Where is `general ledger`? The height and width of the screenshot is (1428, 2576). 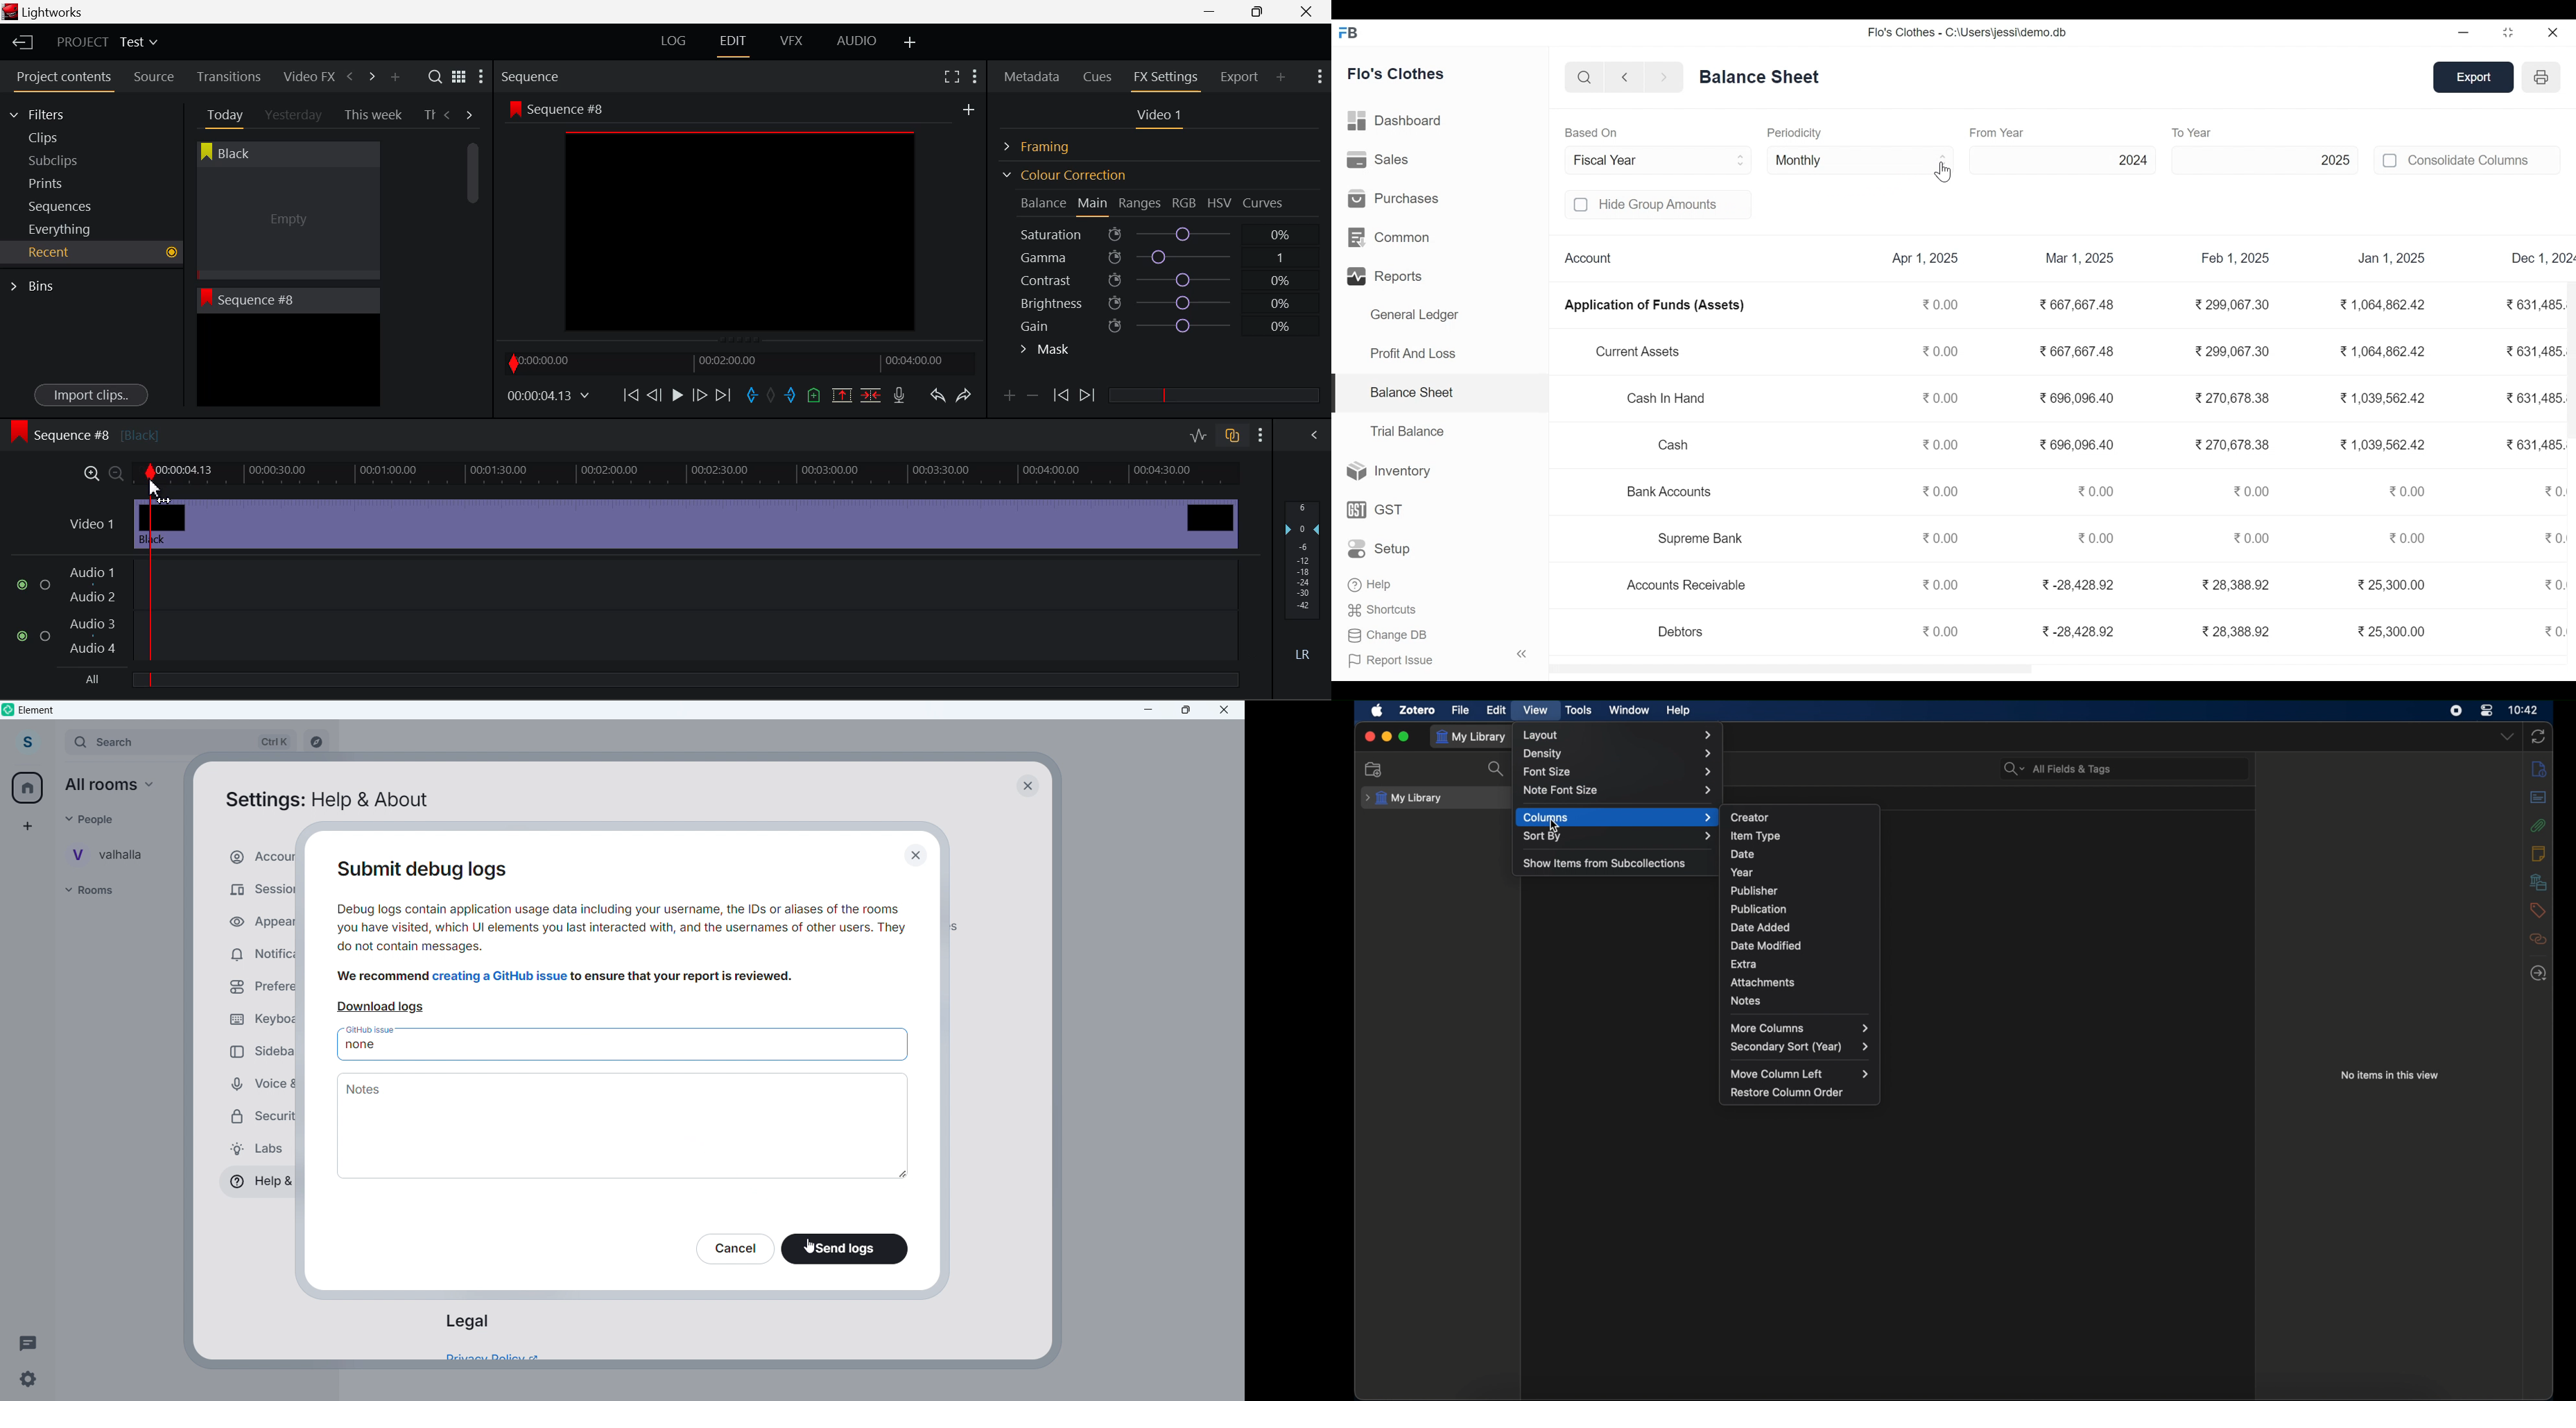 general ledger is located at coordinates (1763, 76).